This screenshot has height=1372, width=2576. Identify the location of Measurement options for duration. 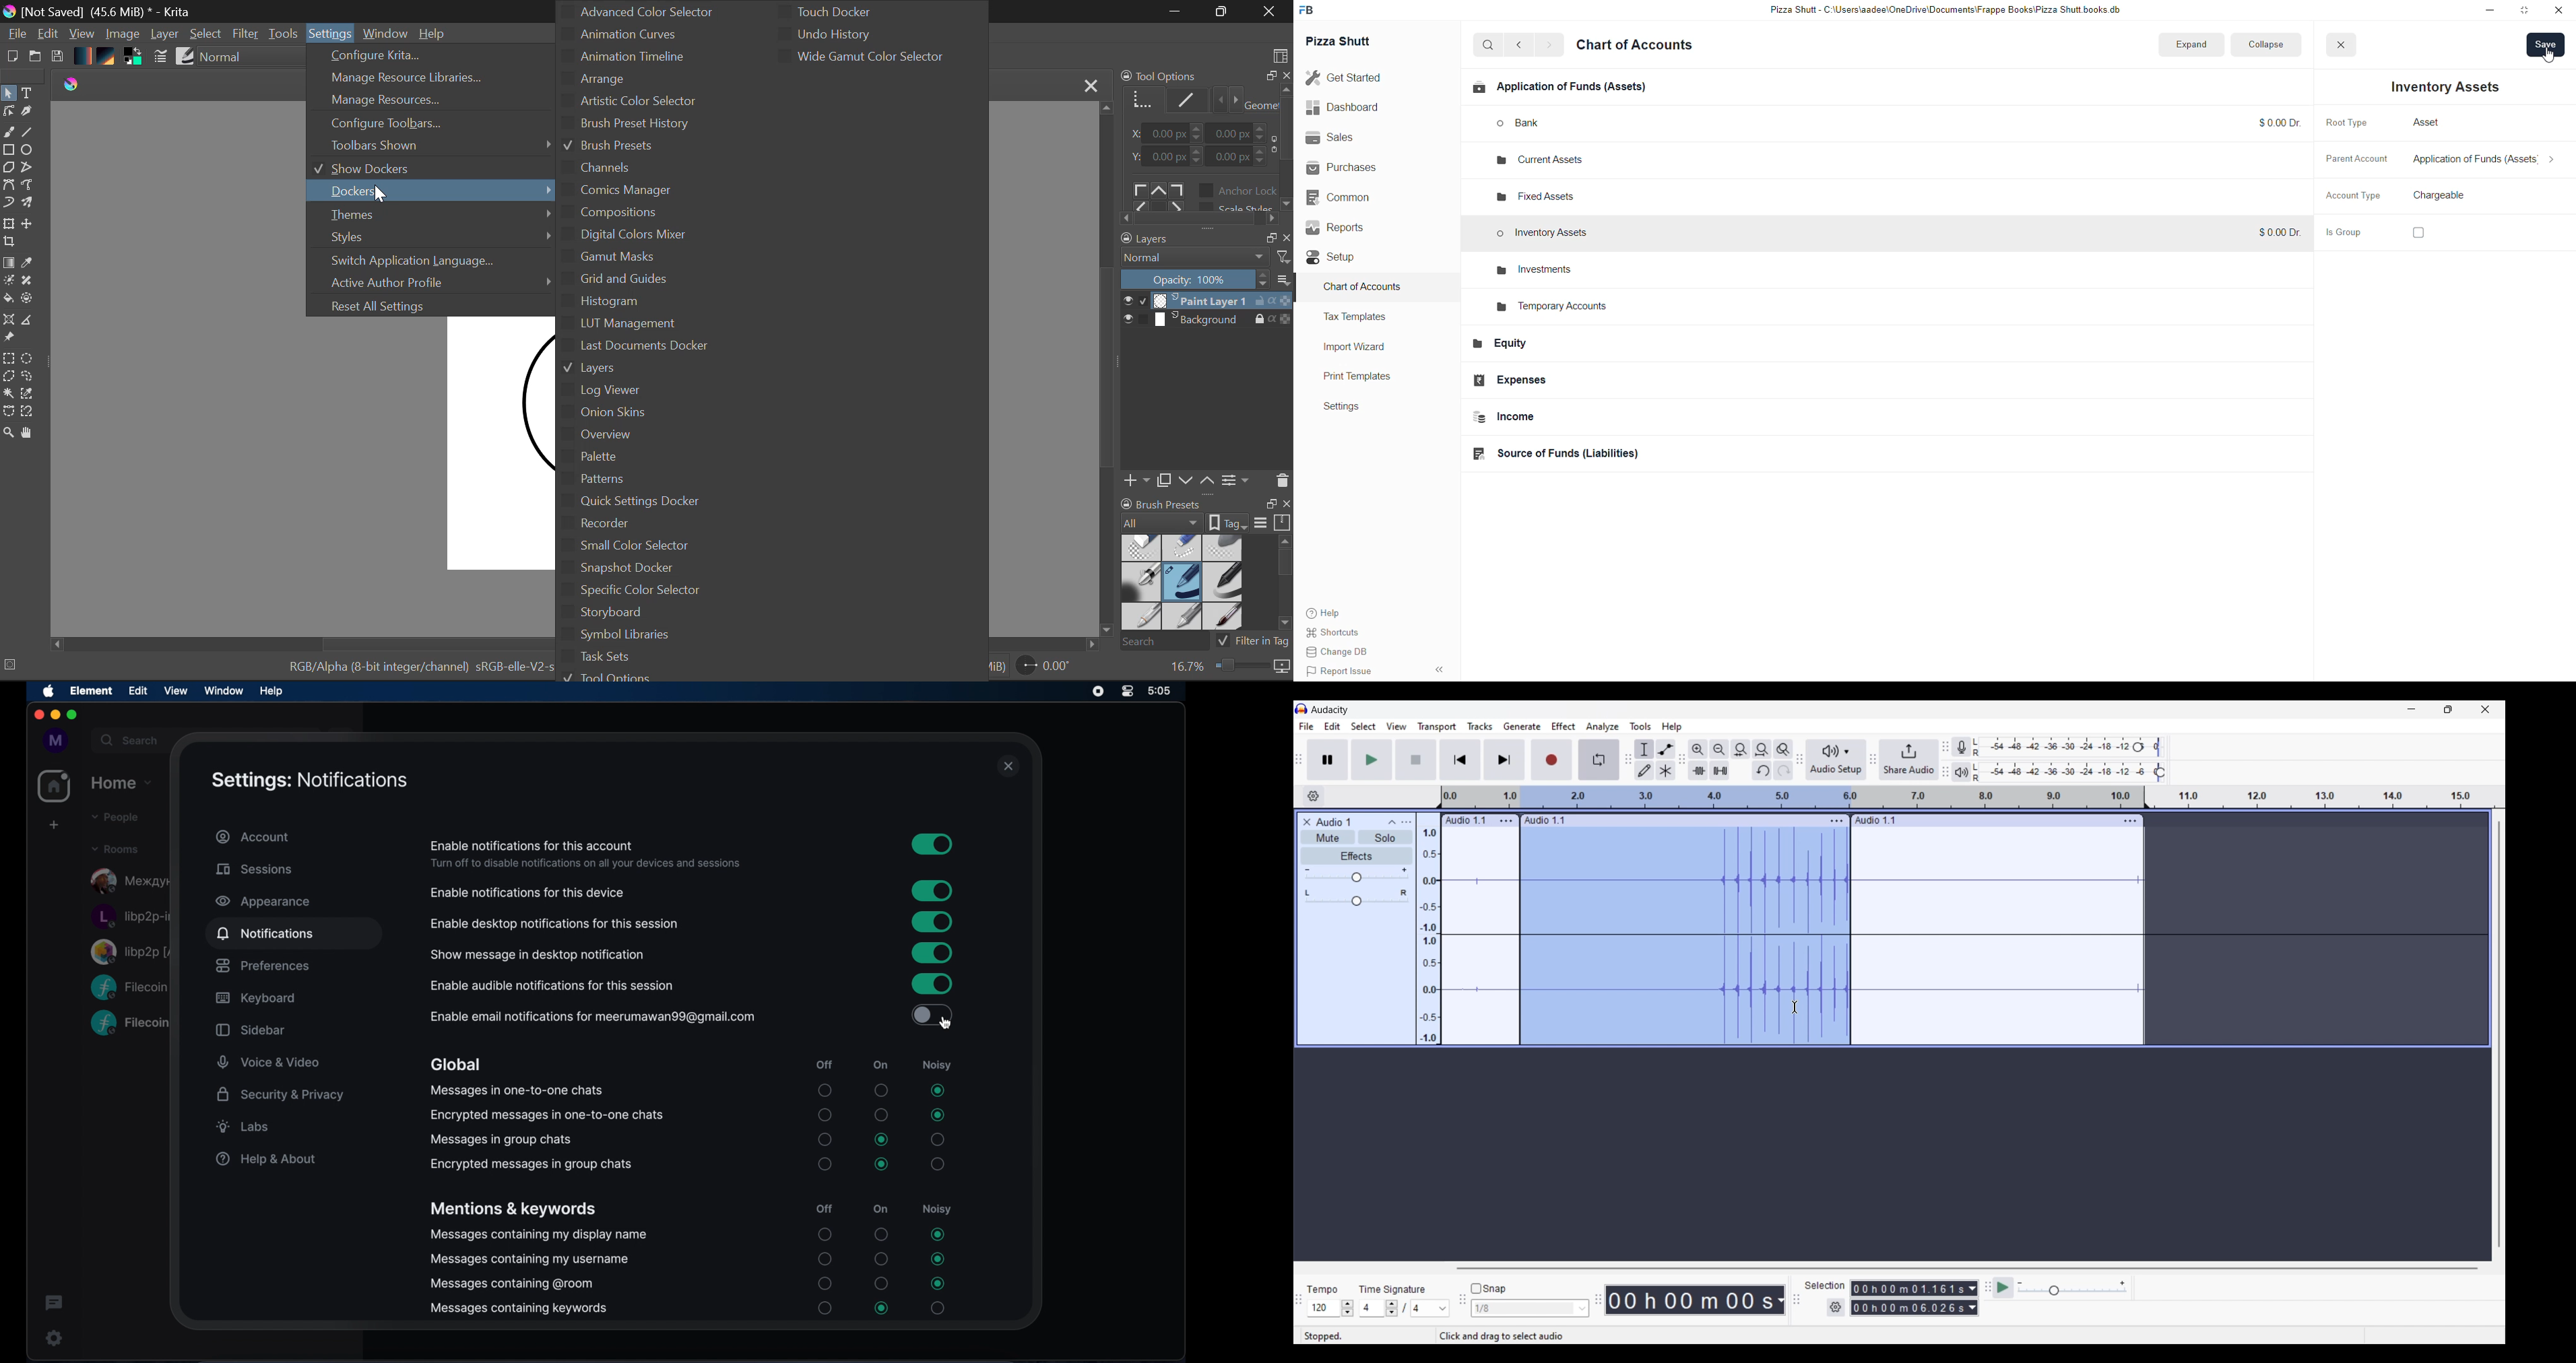
(1779, 1301).